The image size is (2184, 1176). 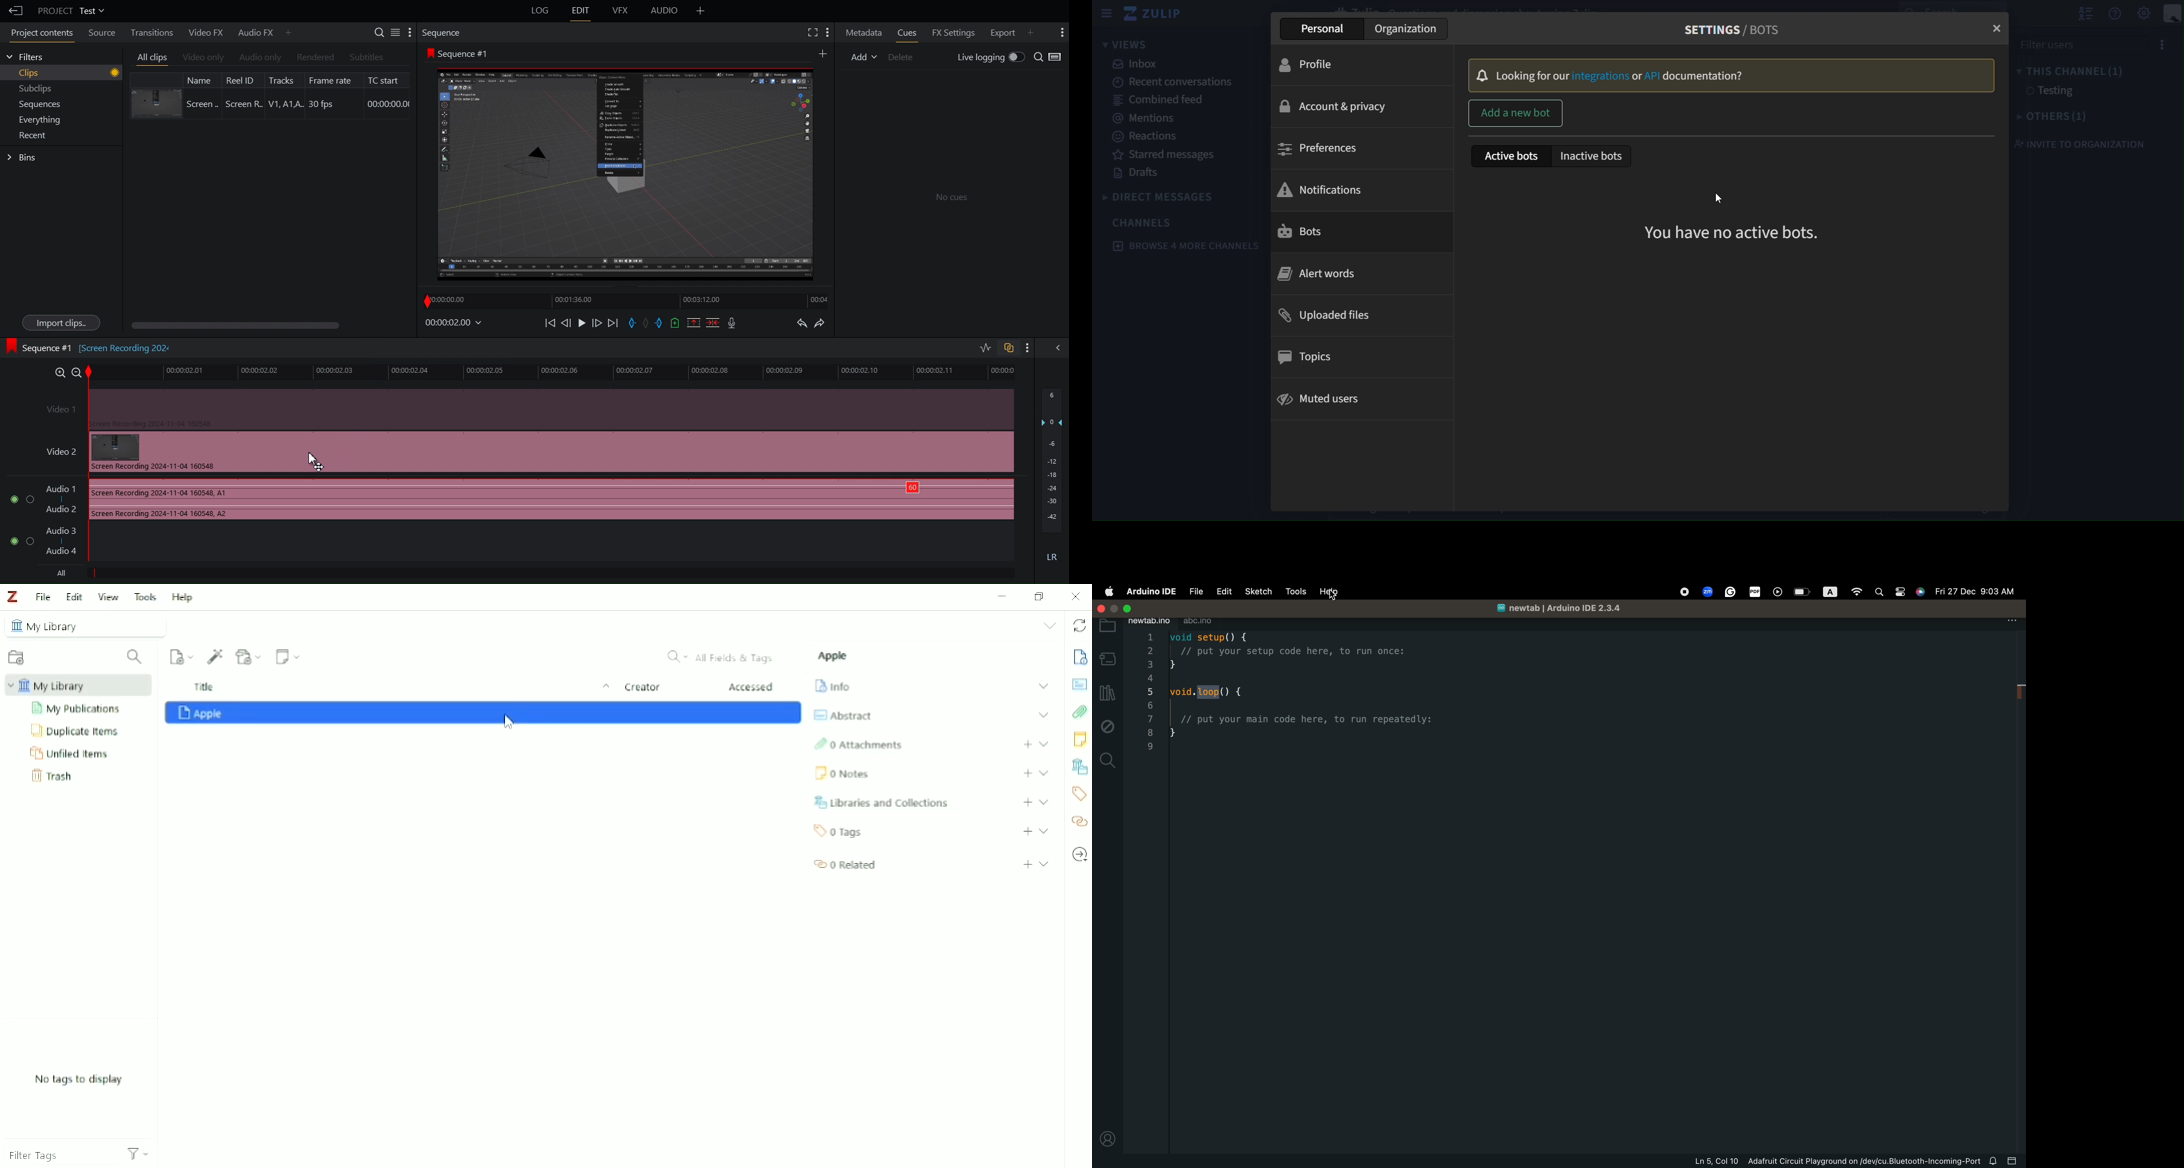 What do you see at coordinates (1080, 685) in the screenshot?
I see `Abstract` at bounding box center [1080, 685].